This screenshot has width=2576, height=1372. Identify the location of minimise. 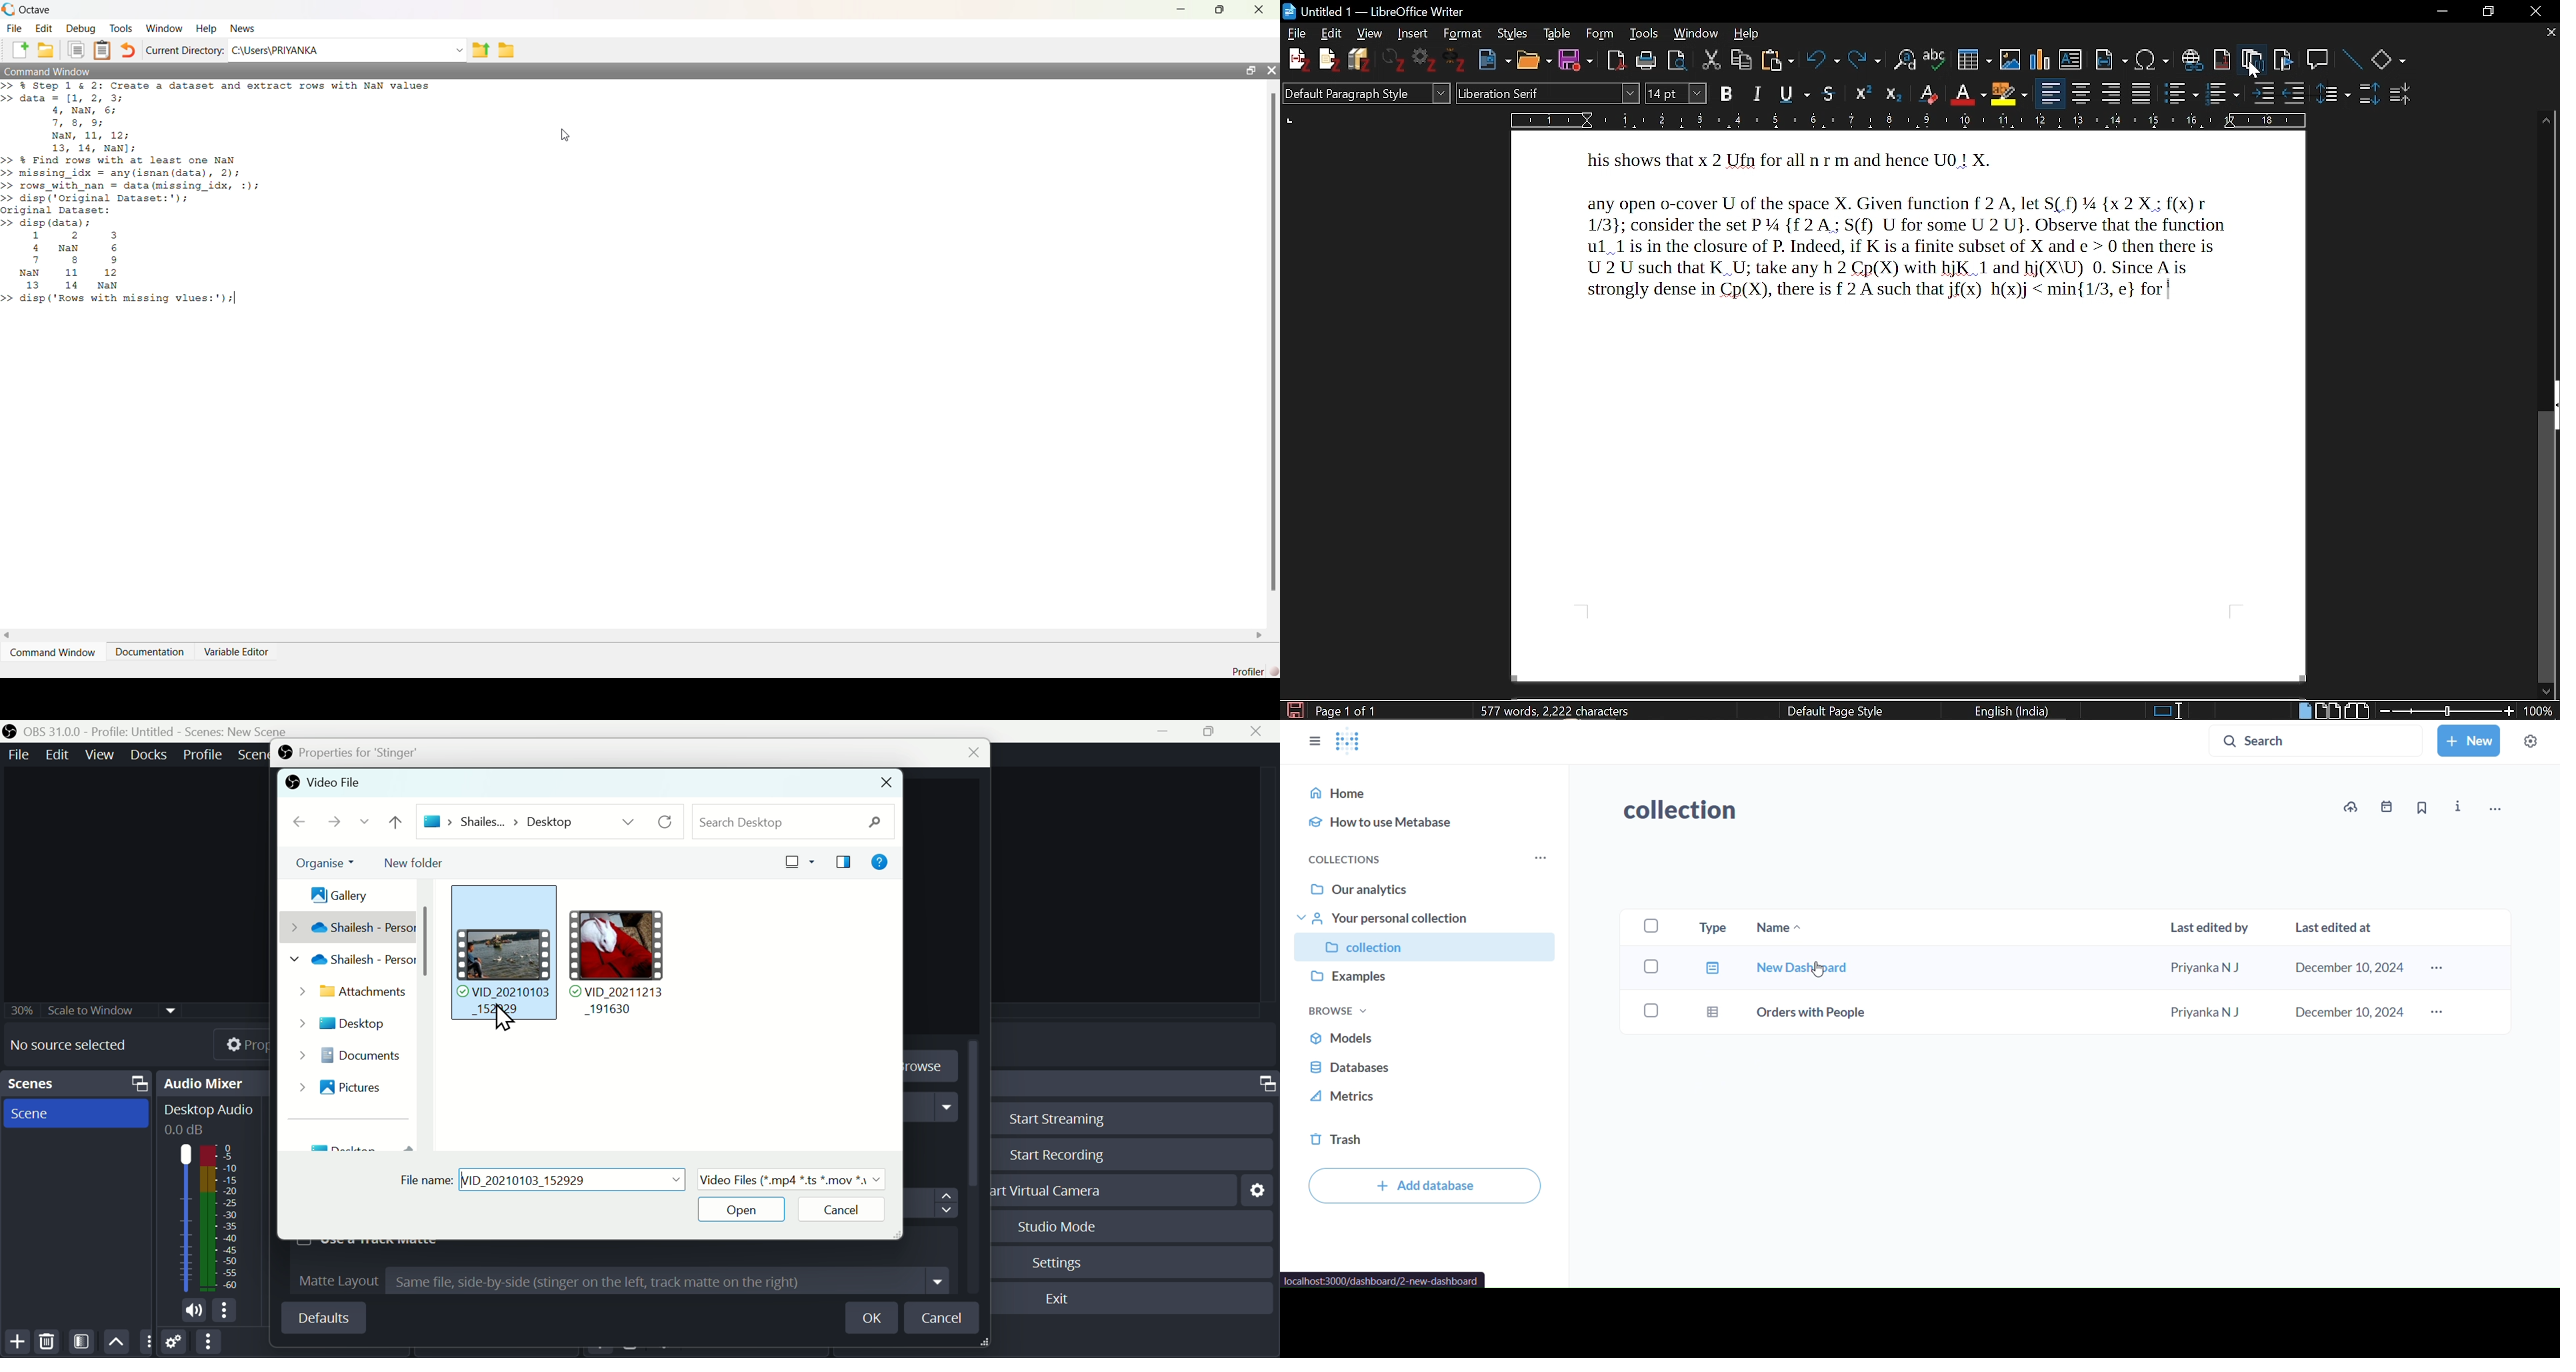
(1167, 731).